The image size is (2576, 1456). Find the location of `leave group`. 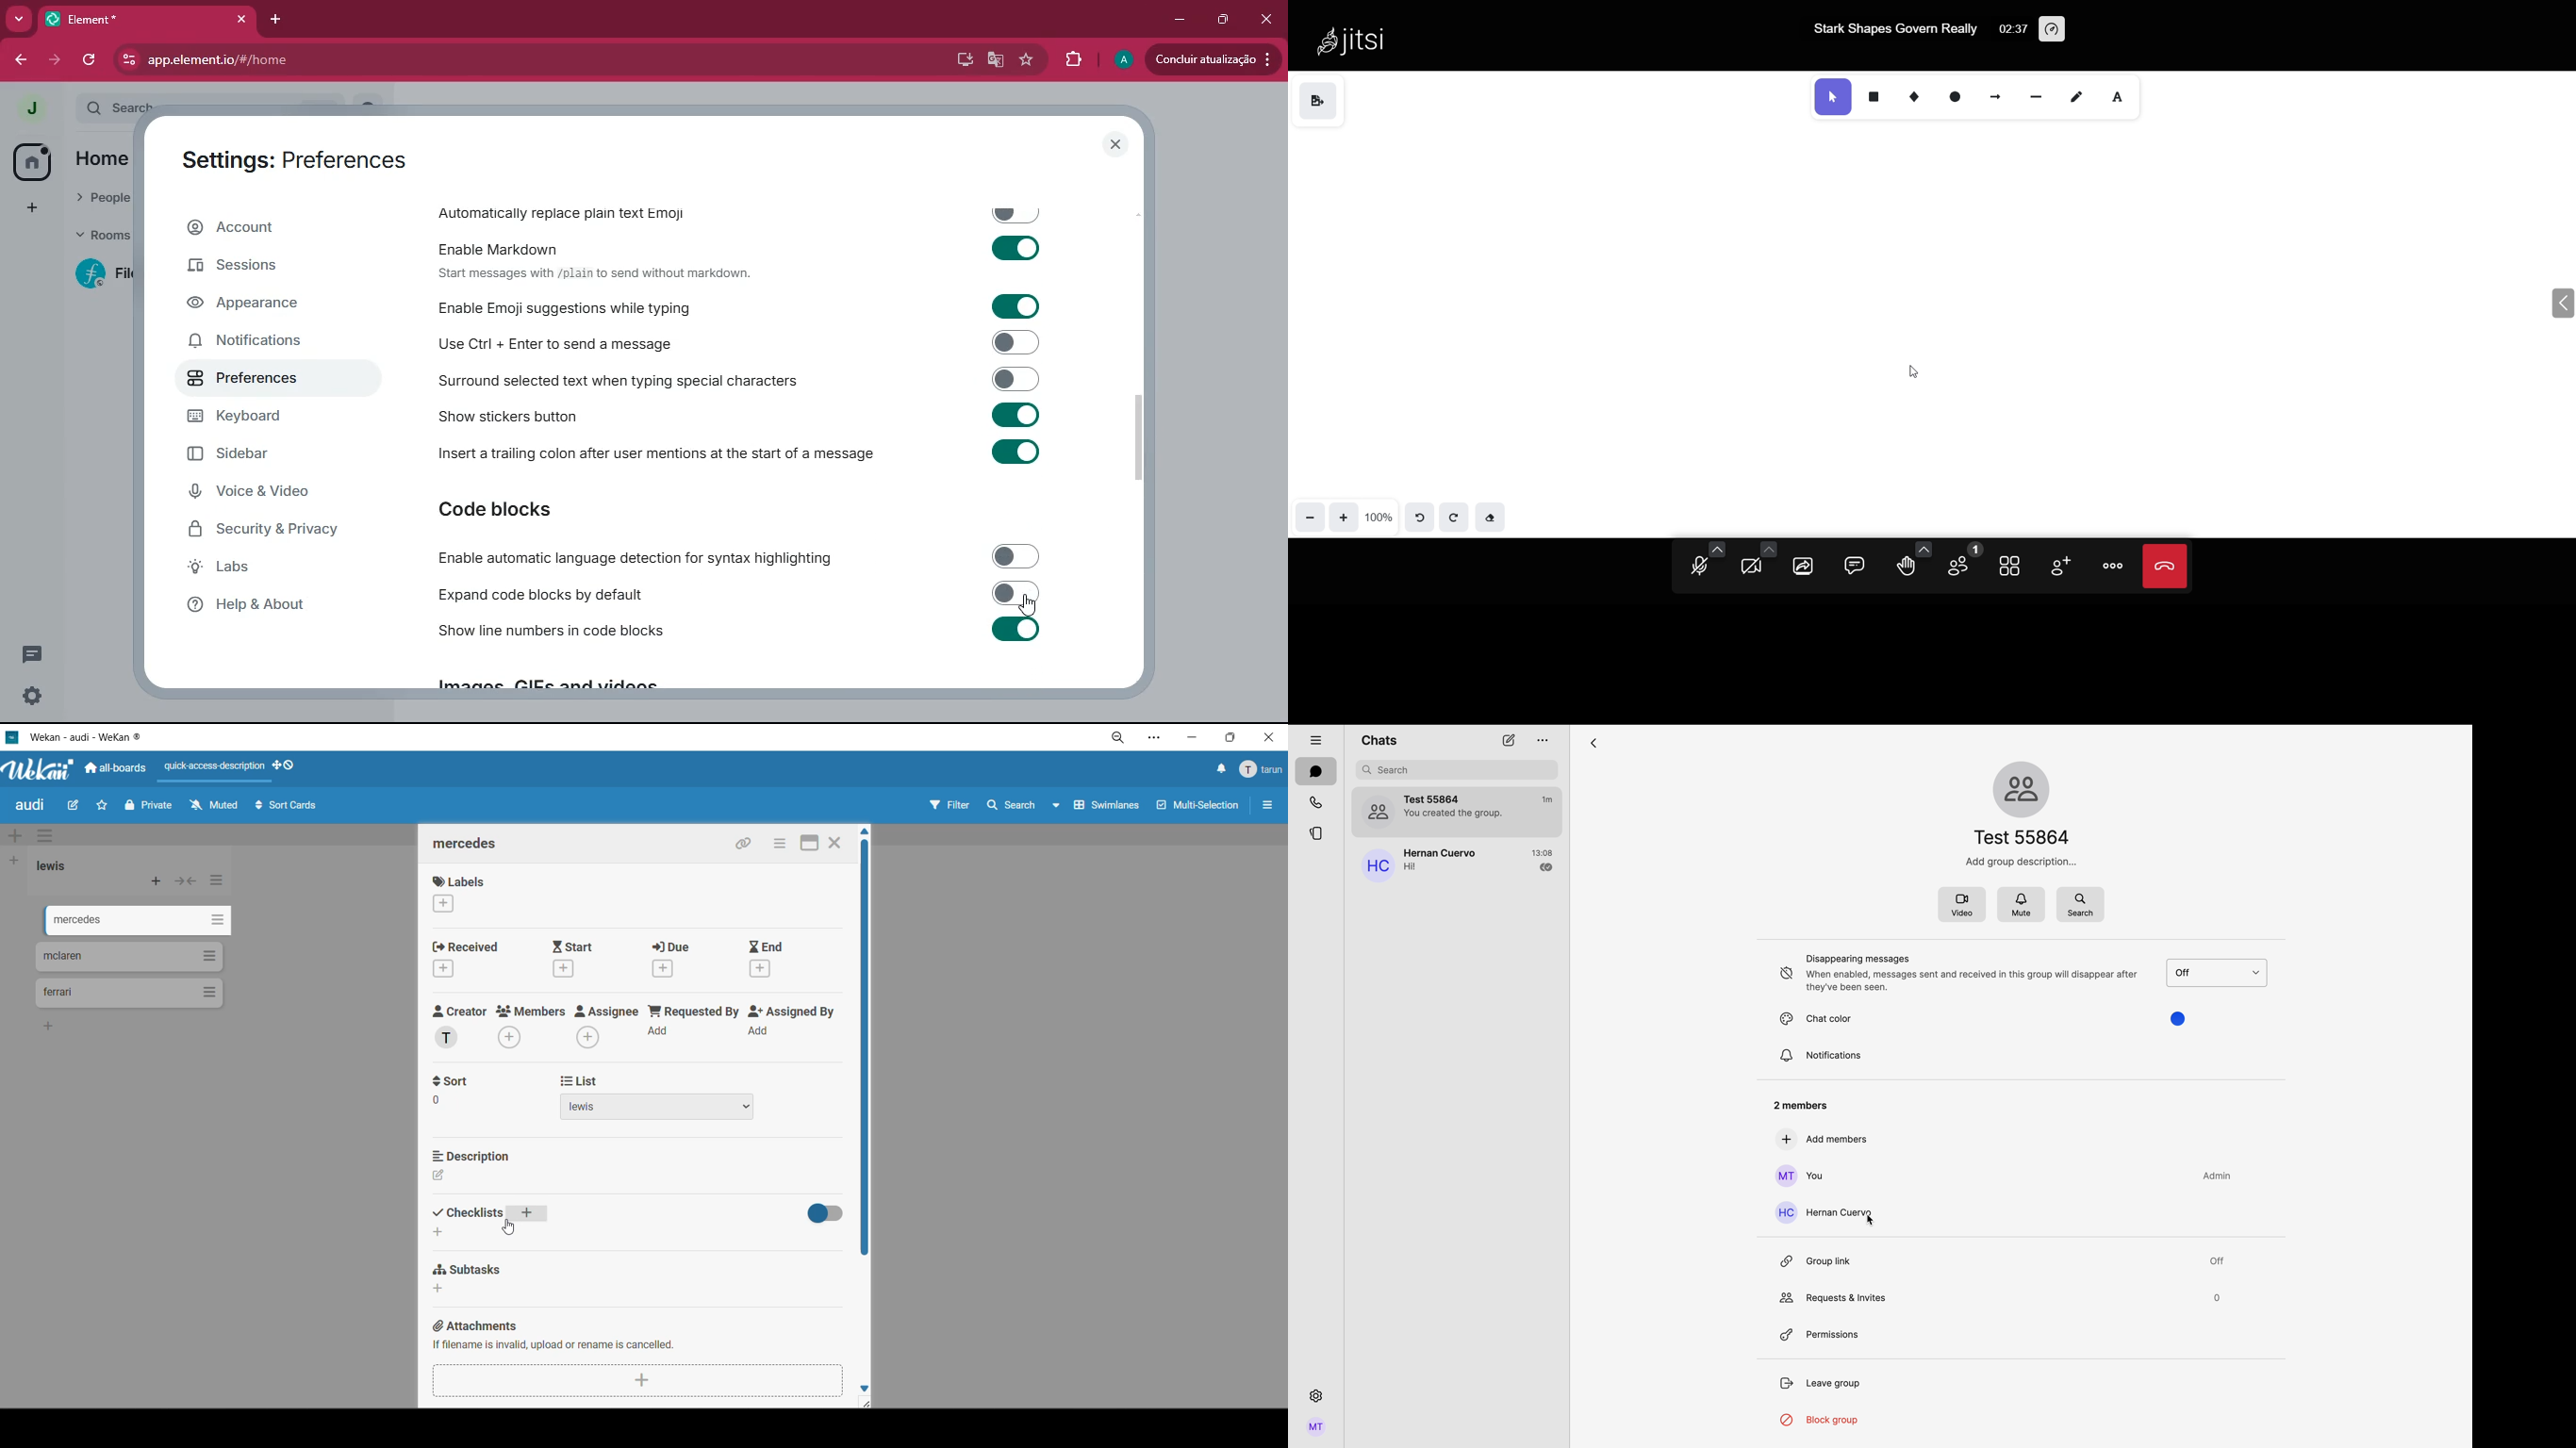

leave group is located at coordinates (1823, 1386).